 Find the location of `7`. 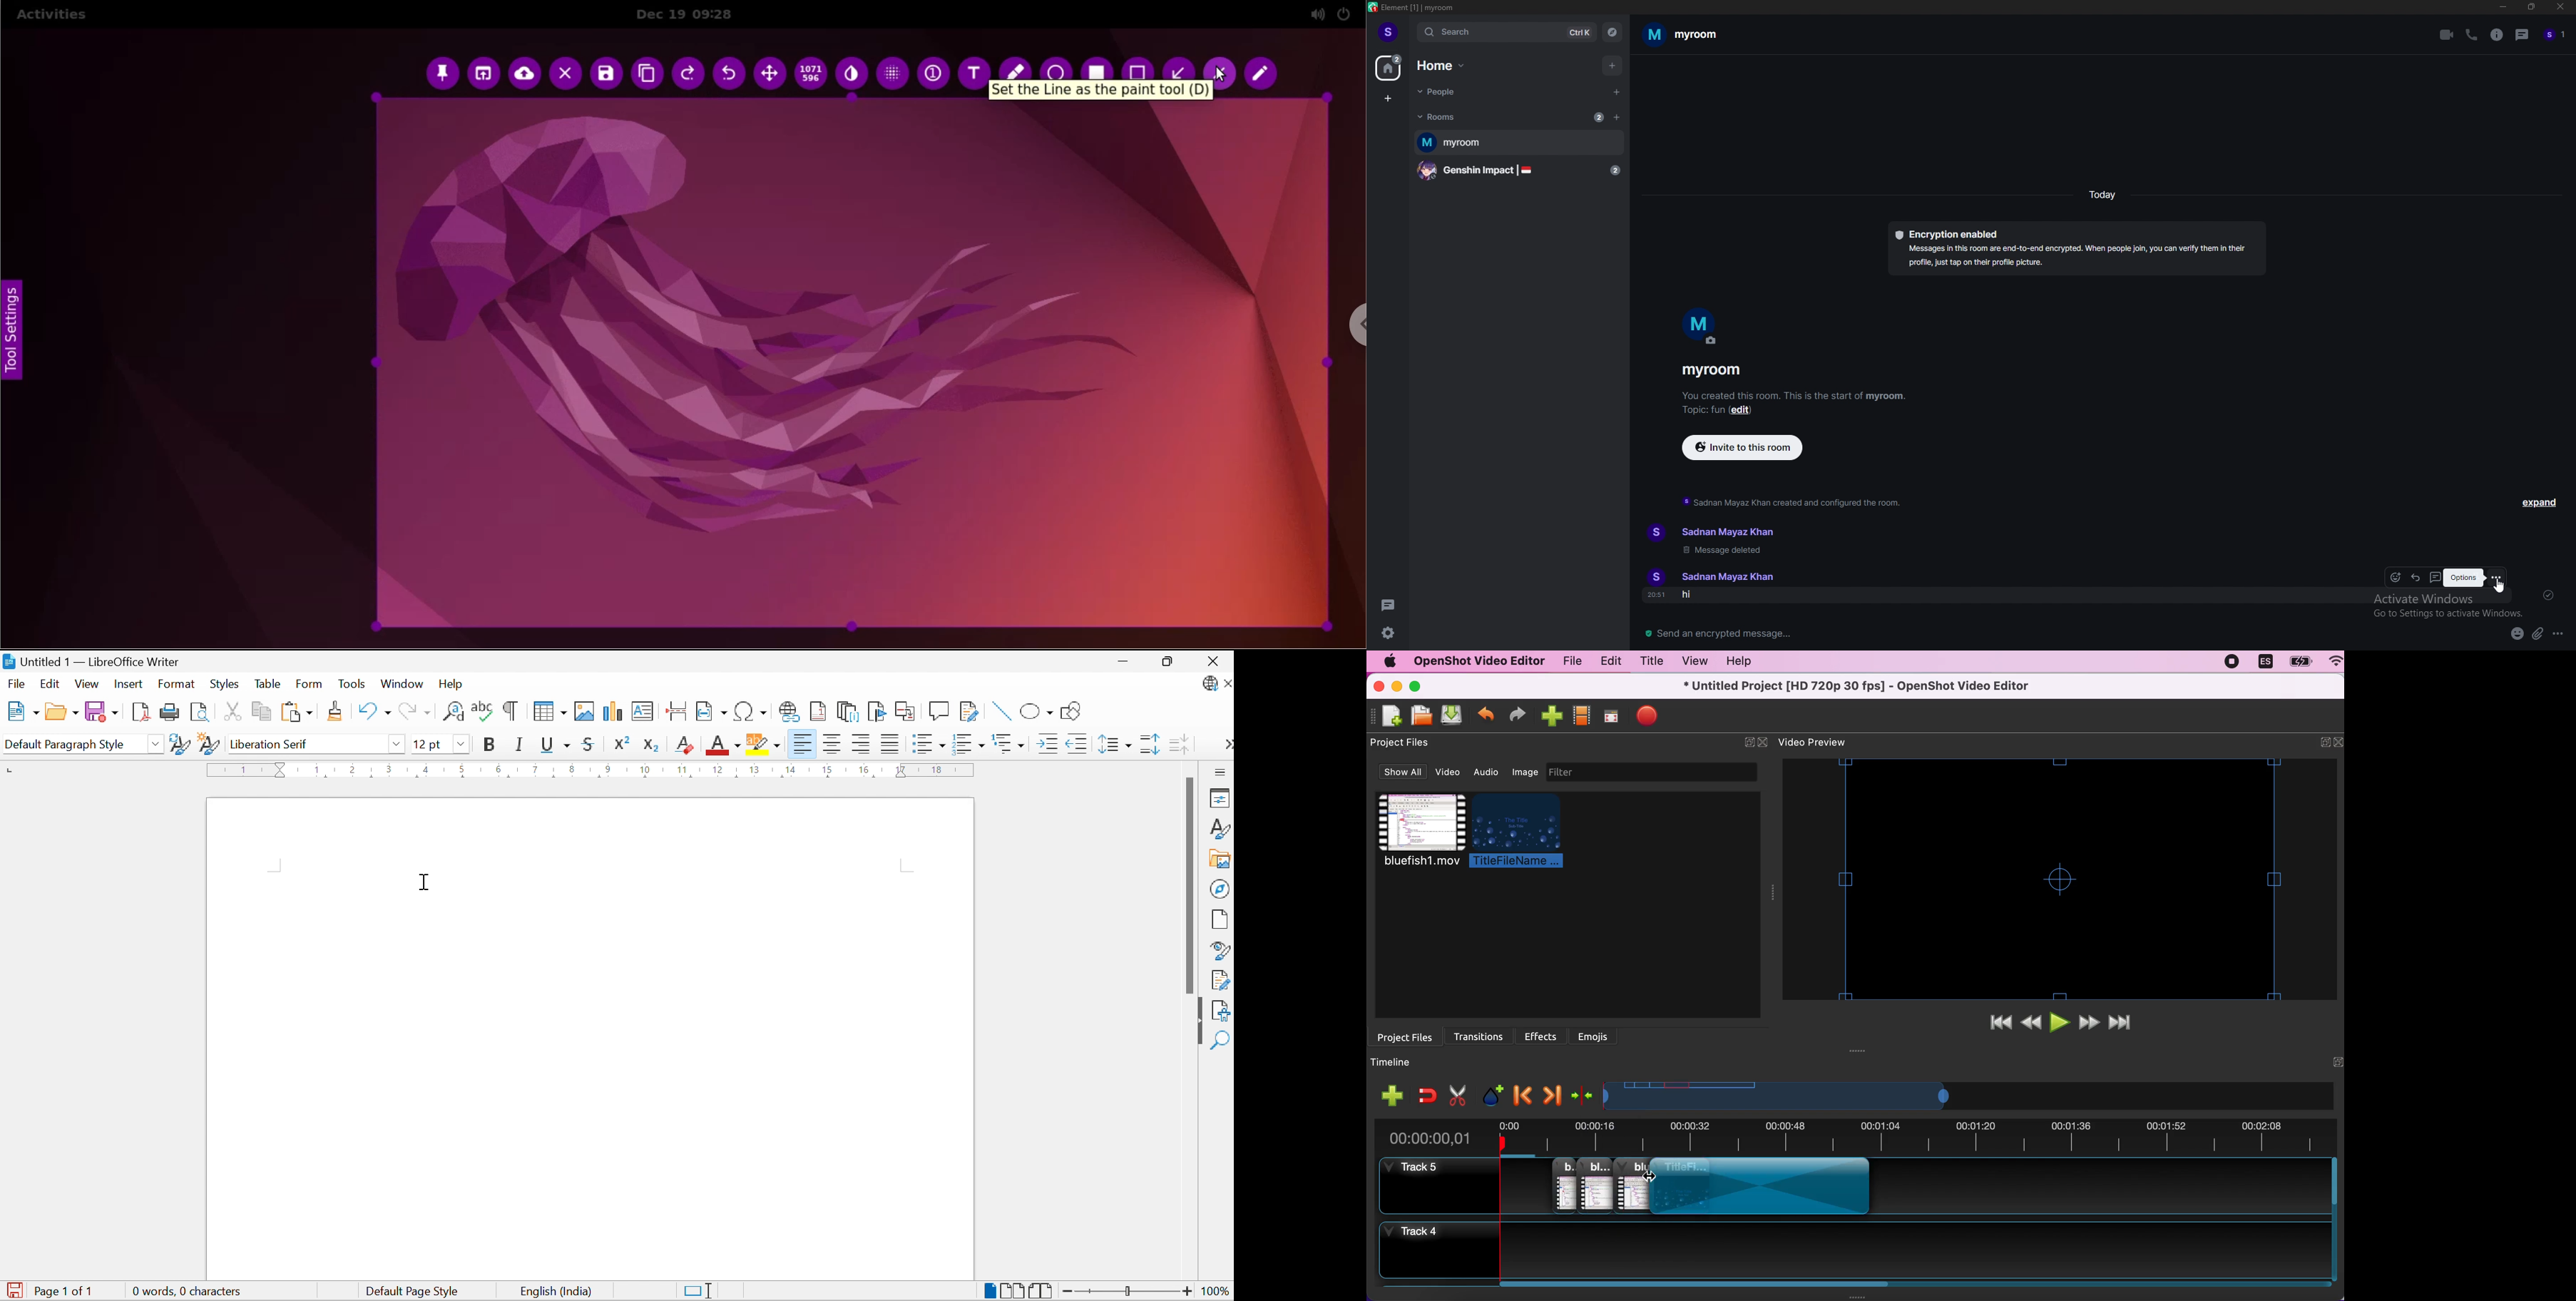

7 is located at coordinates (534, 770).